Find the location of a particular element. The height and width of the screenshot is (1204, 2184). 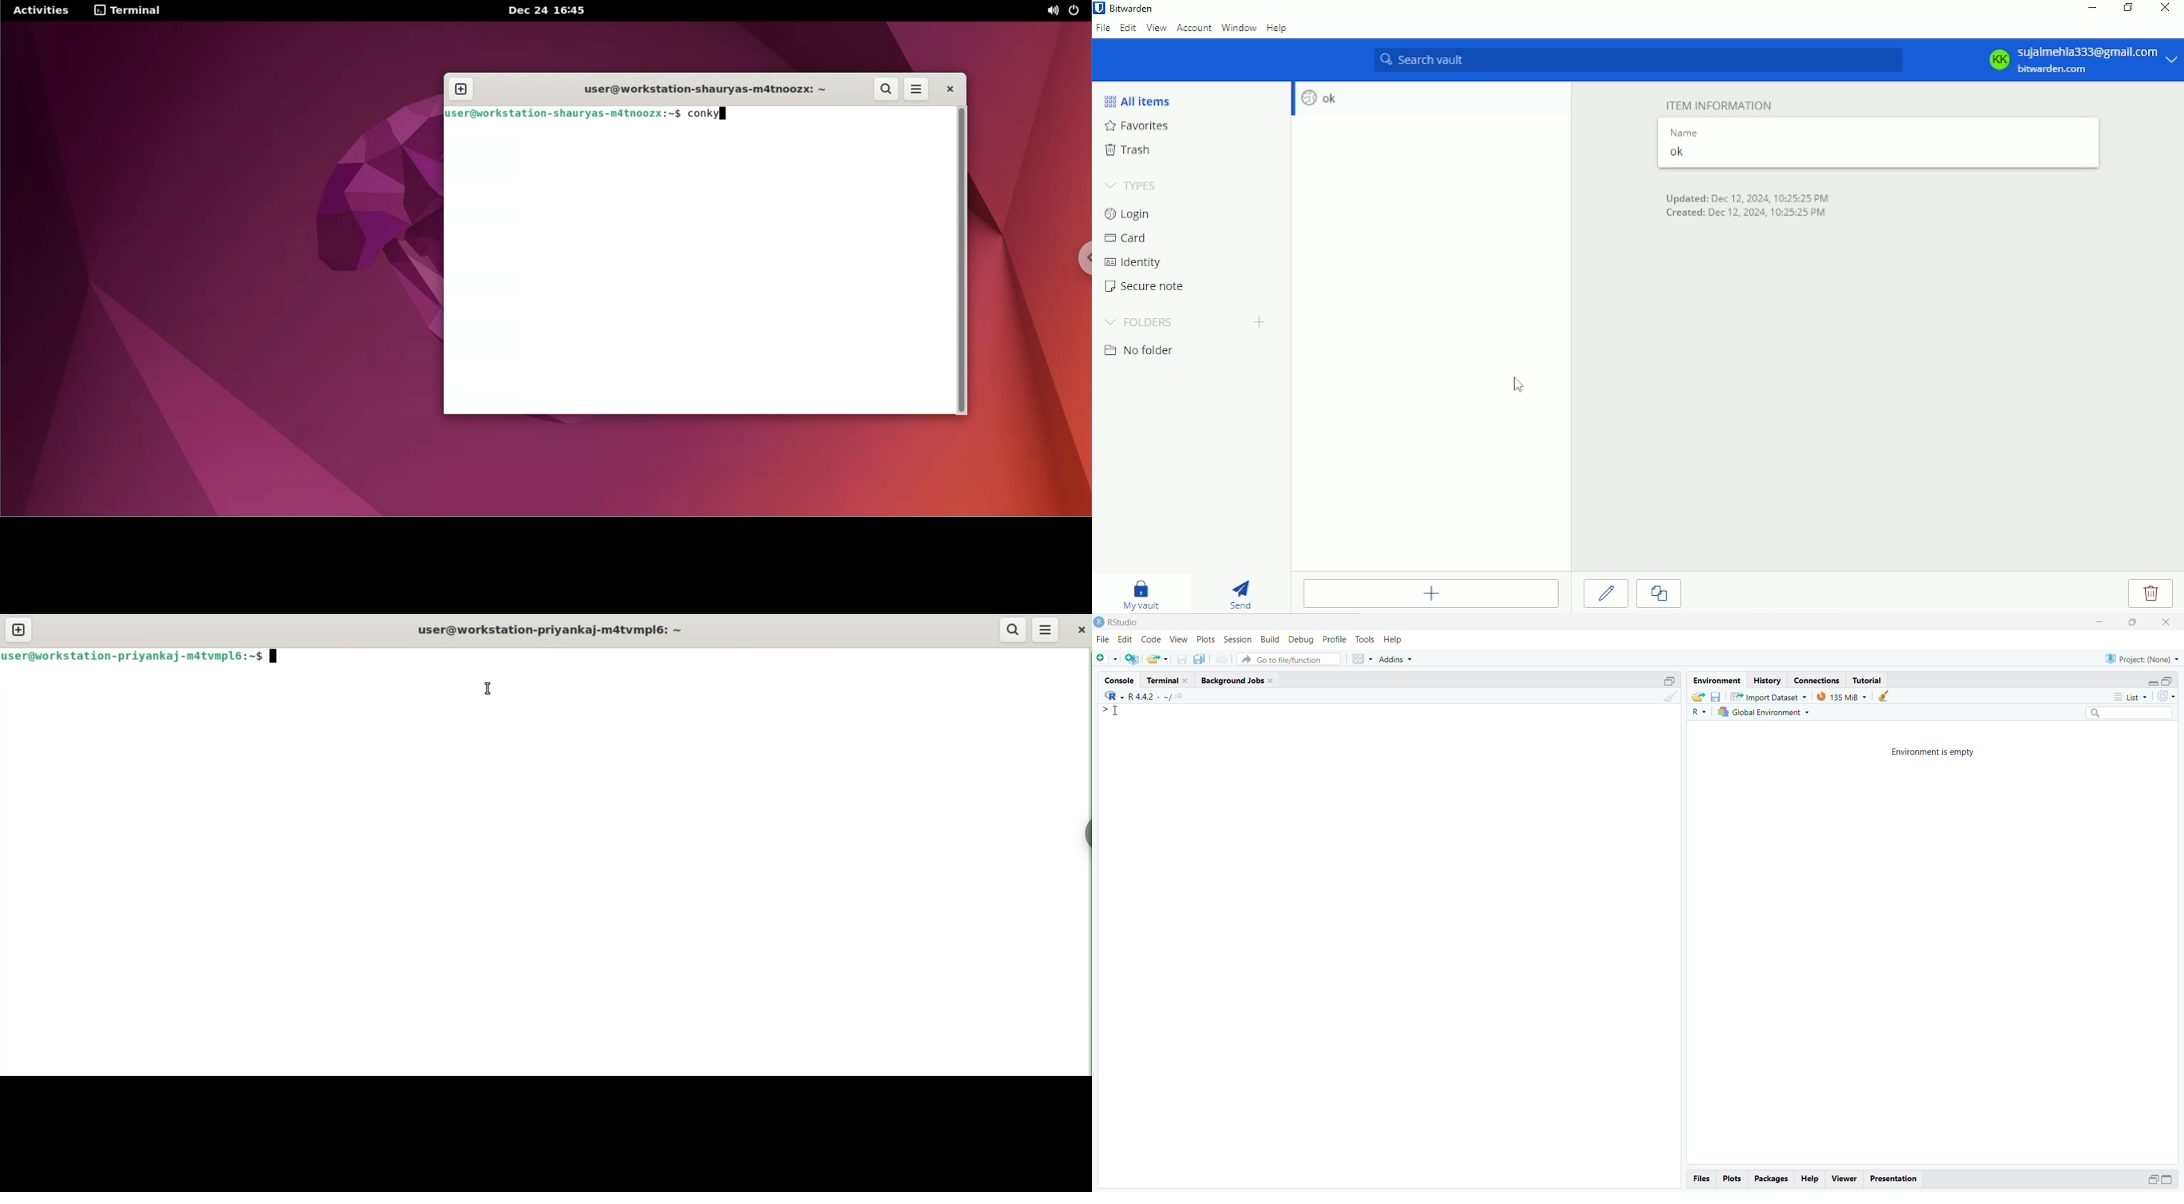

user@workstation-priyankaj-m4tvmplé: ~ is located at coordinates (560, 631).